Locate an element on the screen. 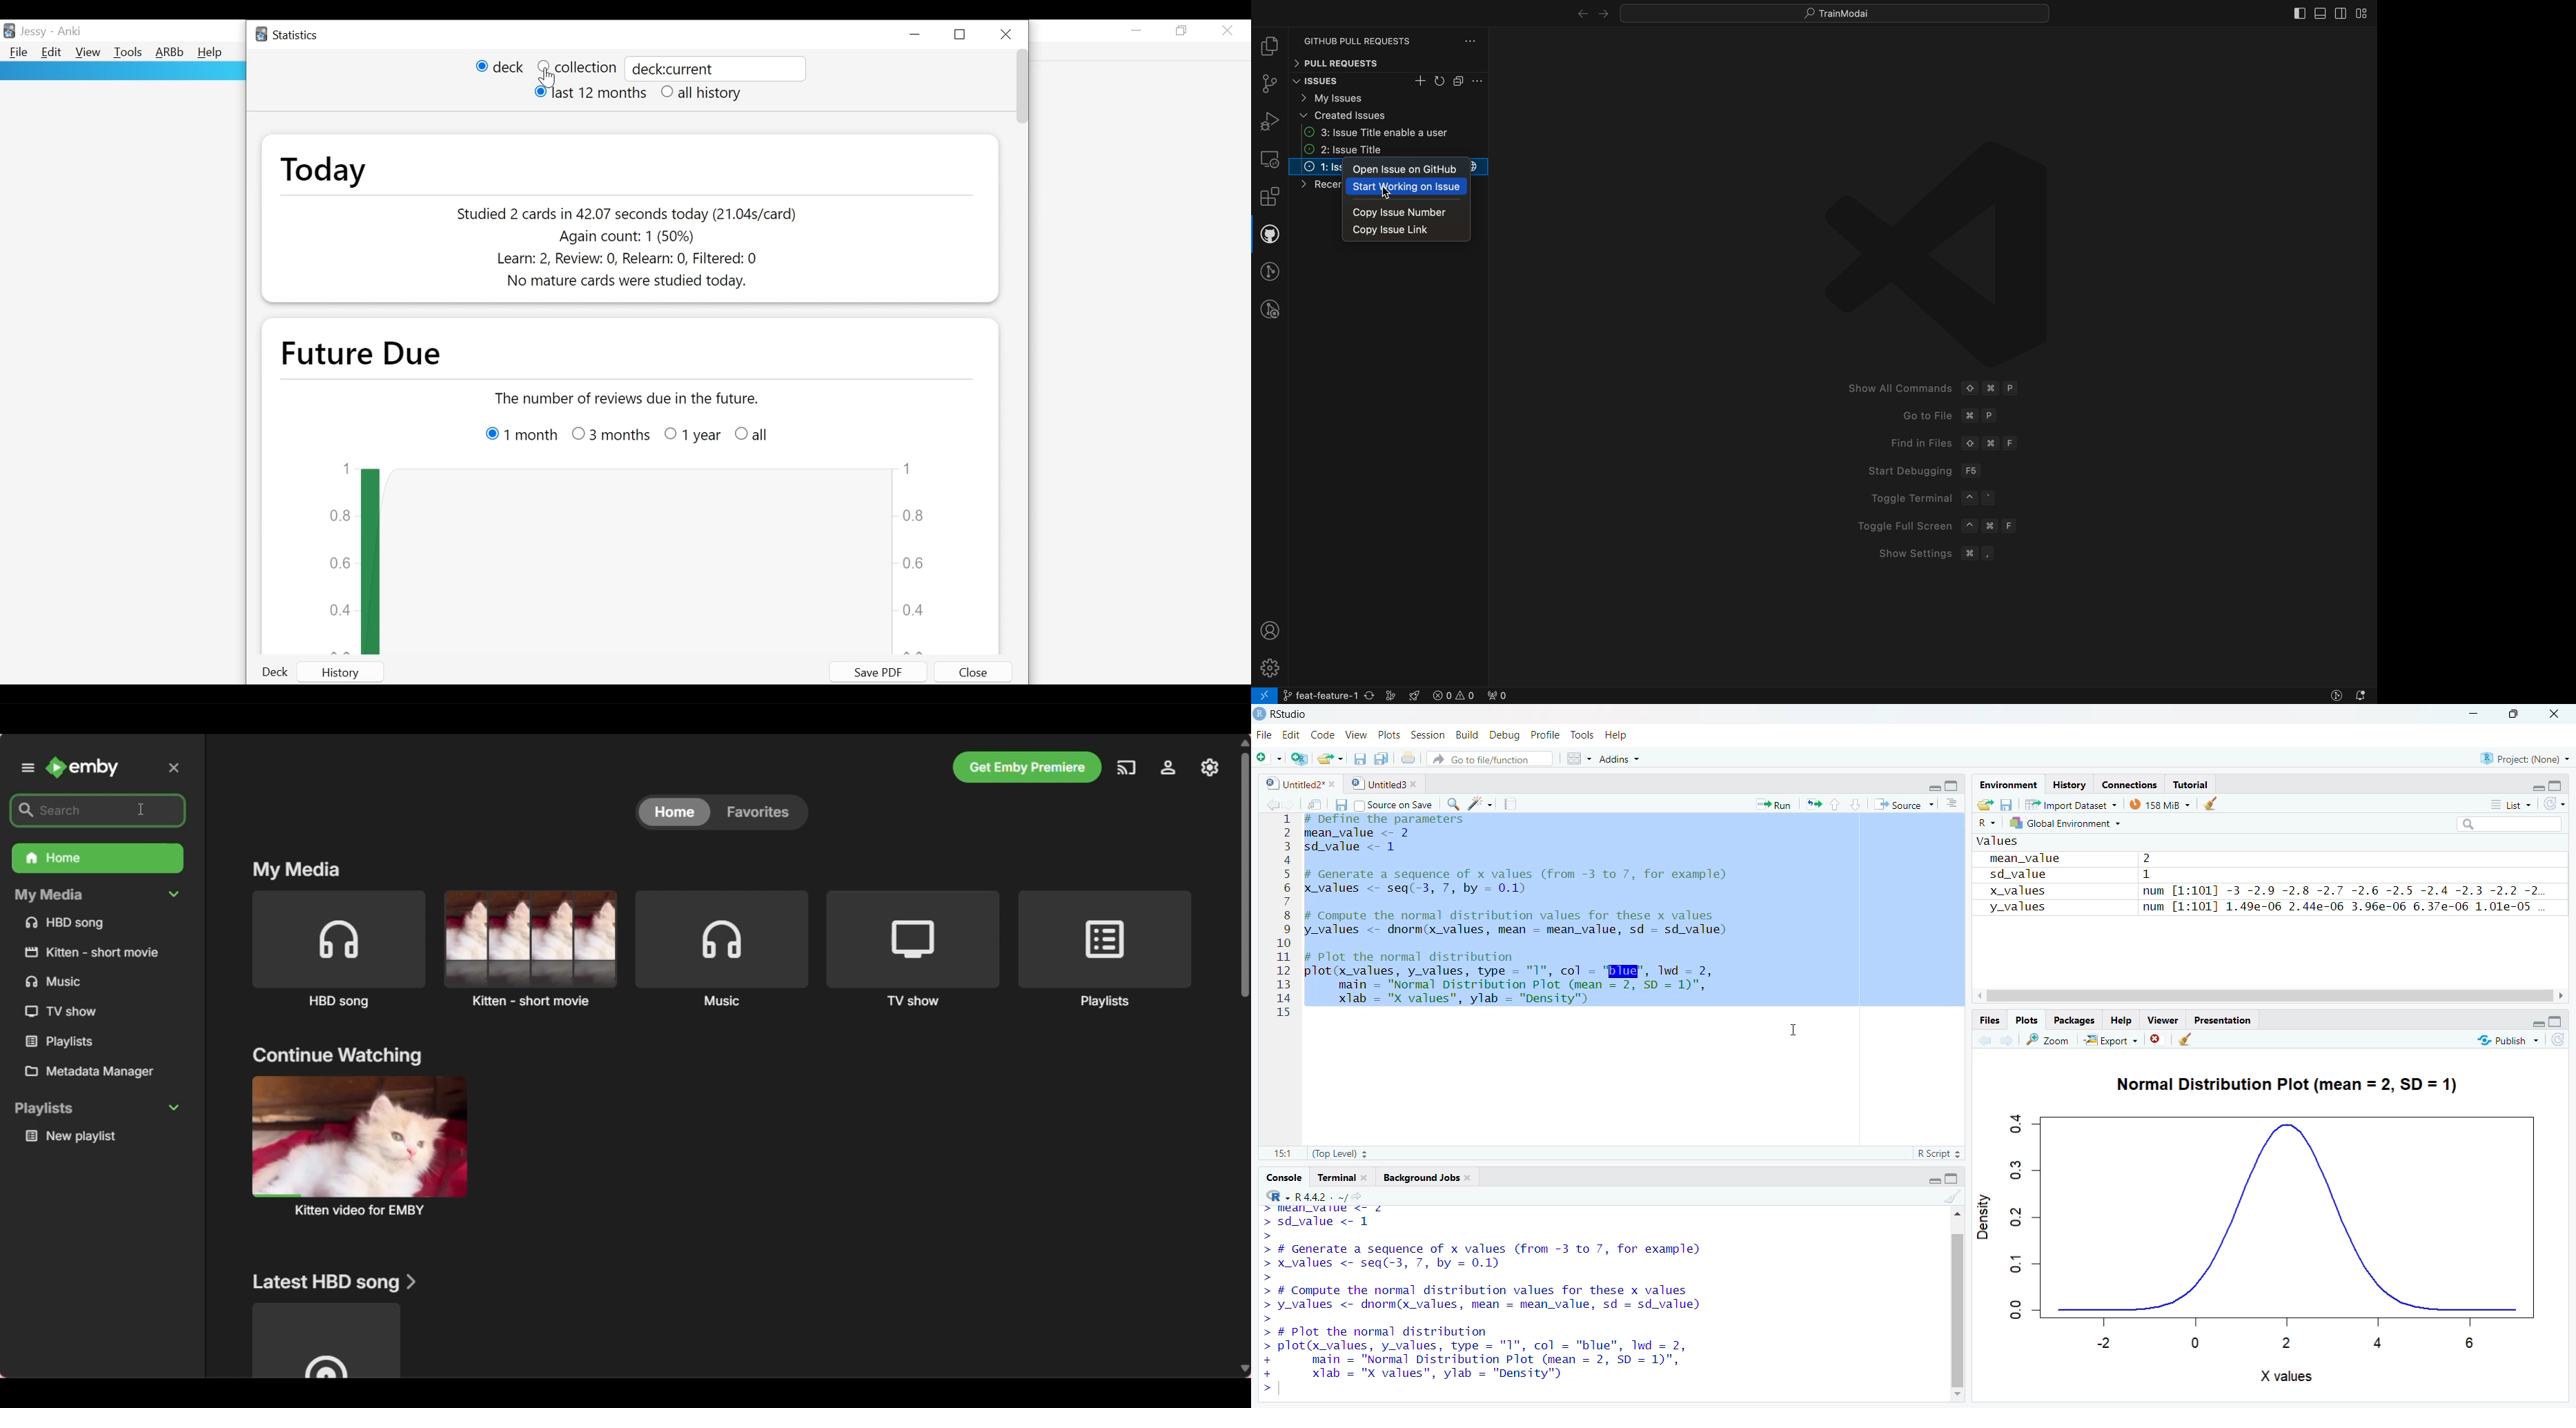 Image resolution: width=2576 pixels, height=1428 pixels. TV show is located at coordinates (62, 1012).